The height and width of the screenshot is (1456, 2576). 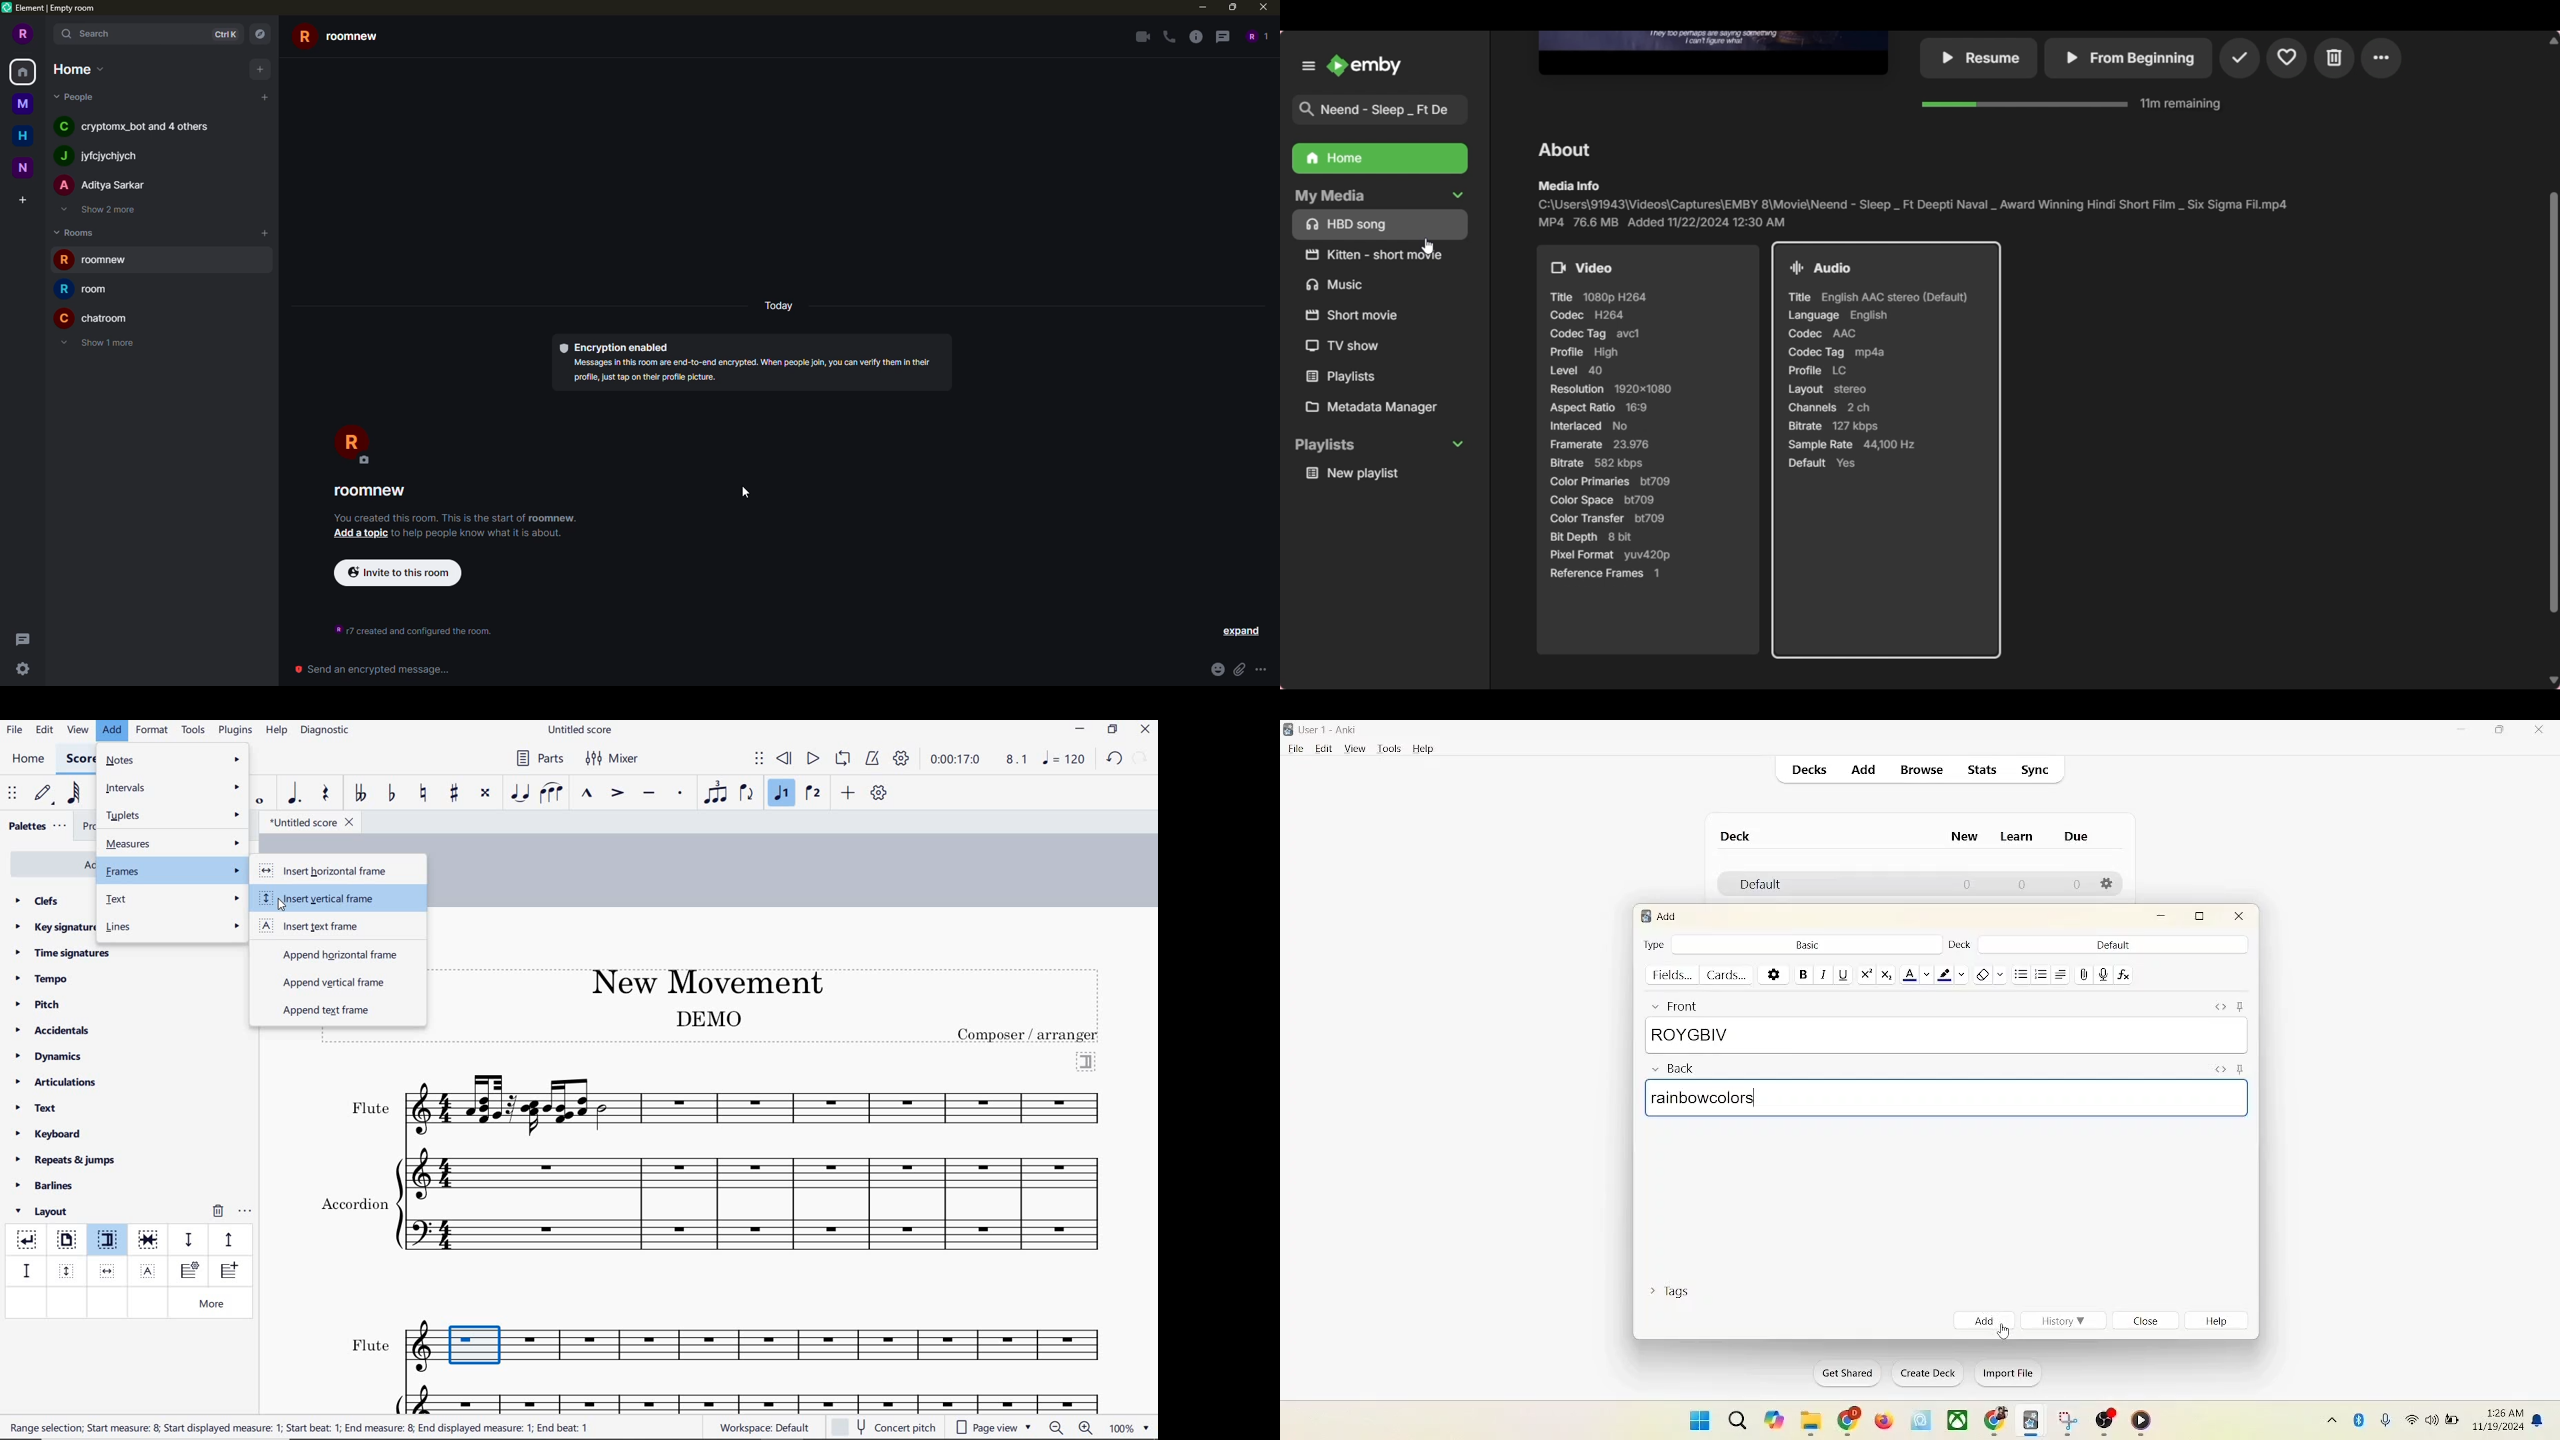 I want to click on add, so click(x=1982, y=1320).